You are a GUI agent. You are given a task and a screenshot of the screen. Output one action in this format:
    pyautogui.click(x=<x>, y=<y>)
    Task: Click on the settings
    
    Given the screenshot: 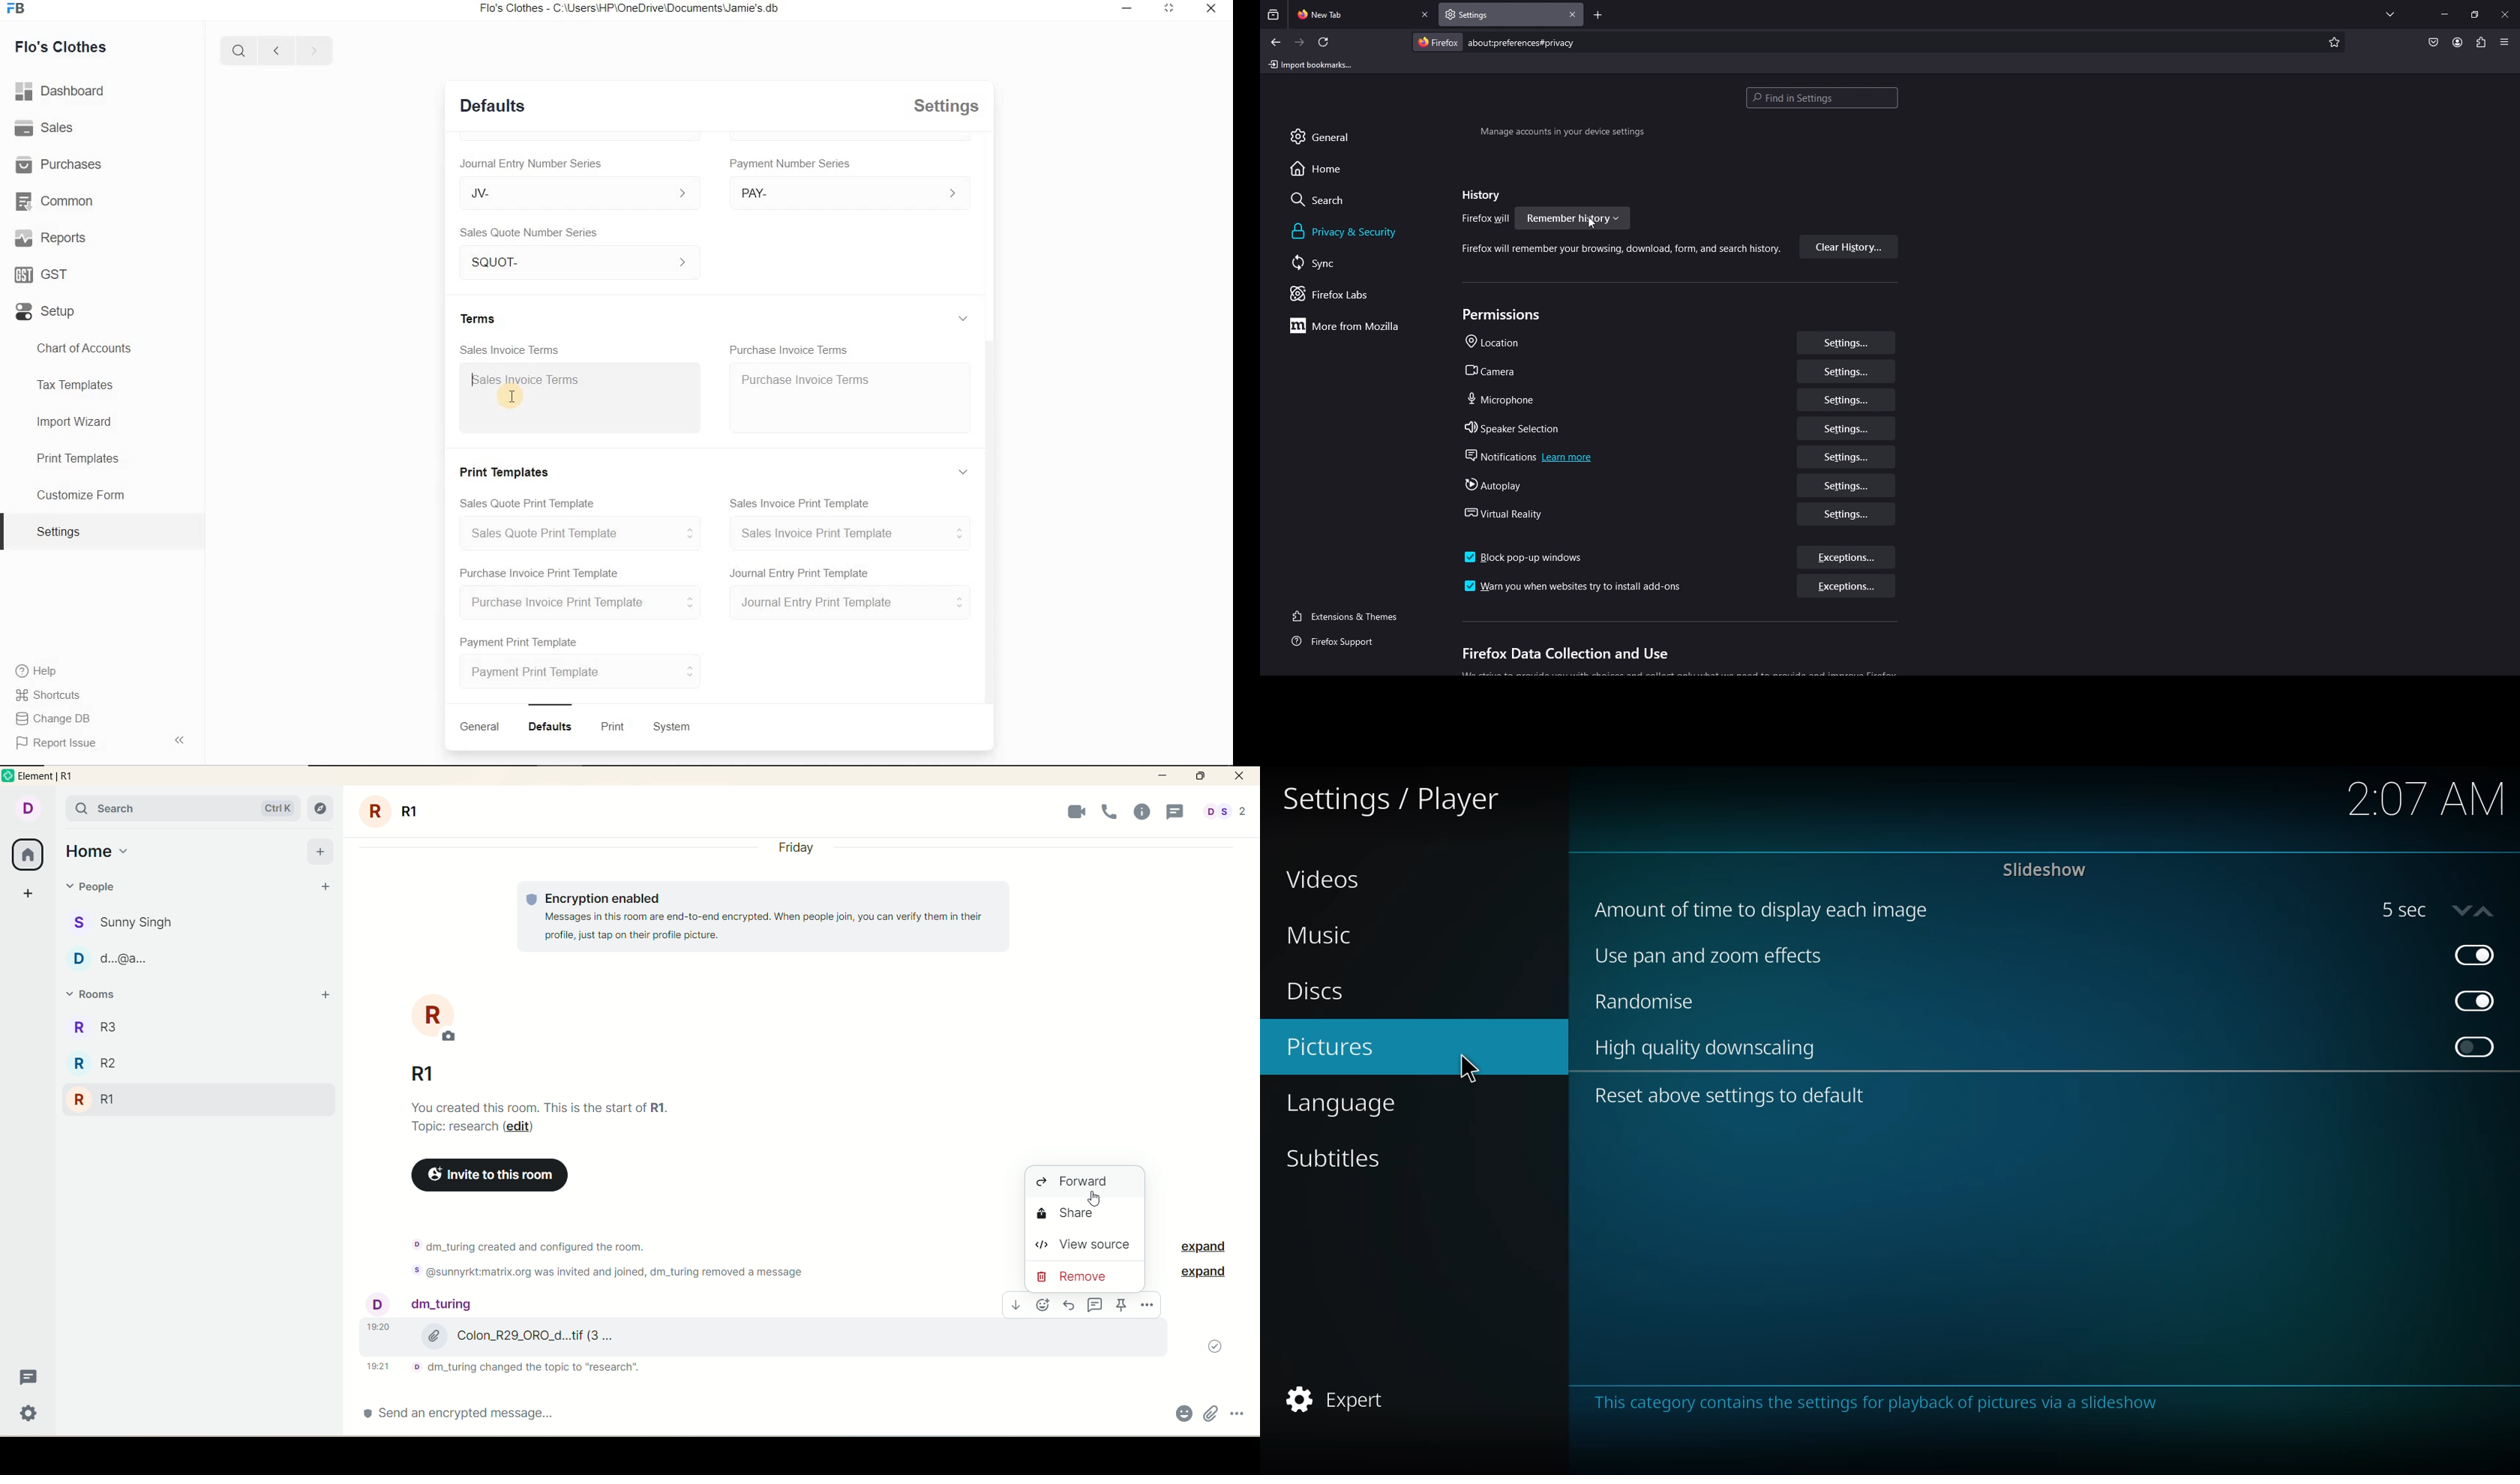 What is the action you would take?
    pyautogui.click(x=1846, y=343)
    